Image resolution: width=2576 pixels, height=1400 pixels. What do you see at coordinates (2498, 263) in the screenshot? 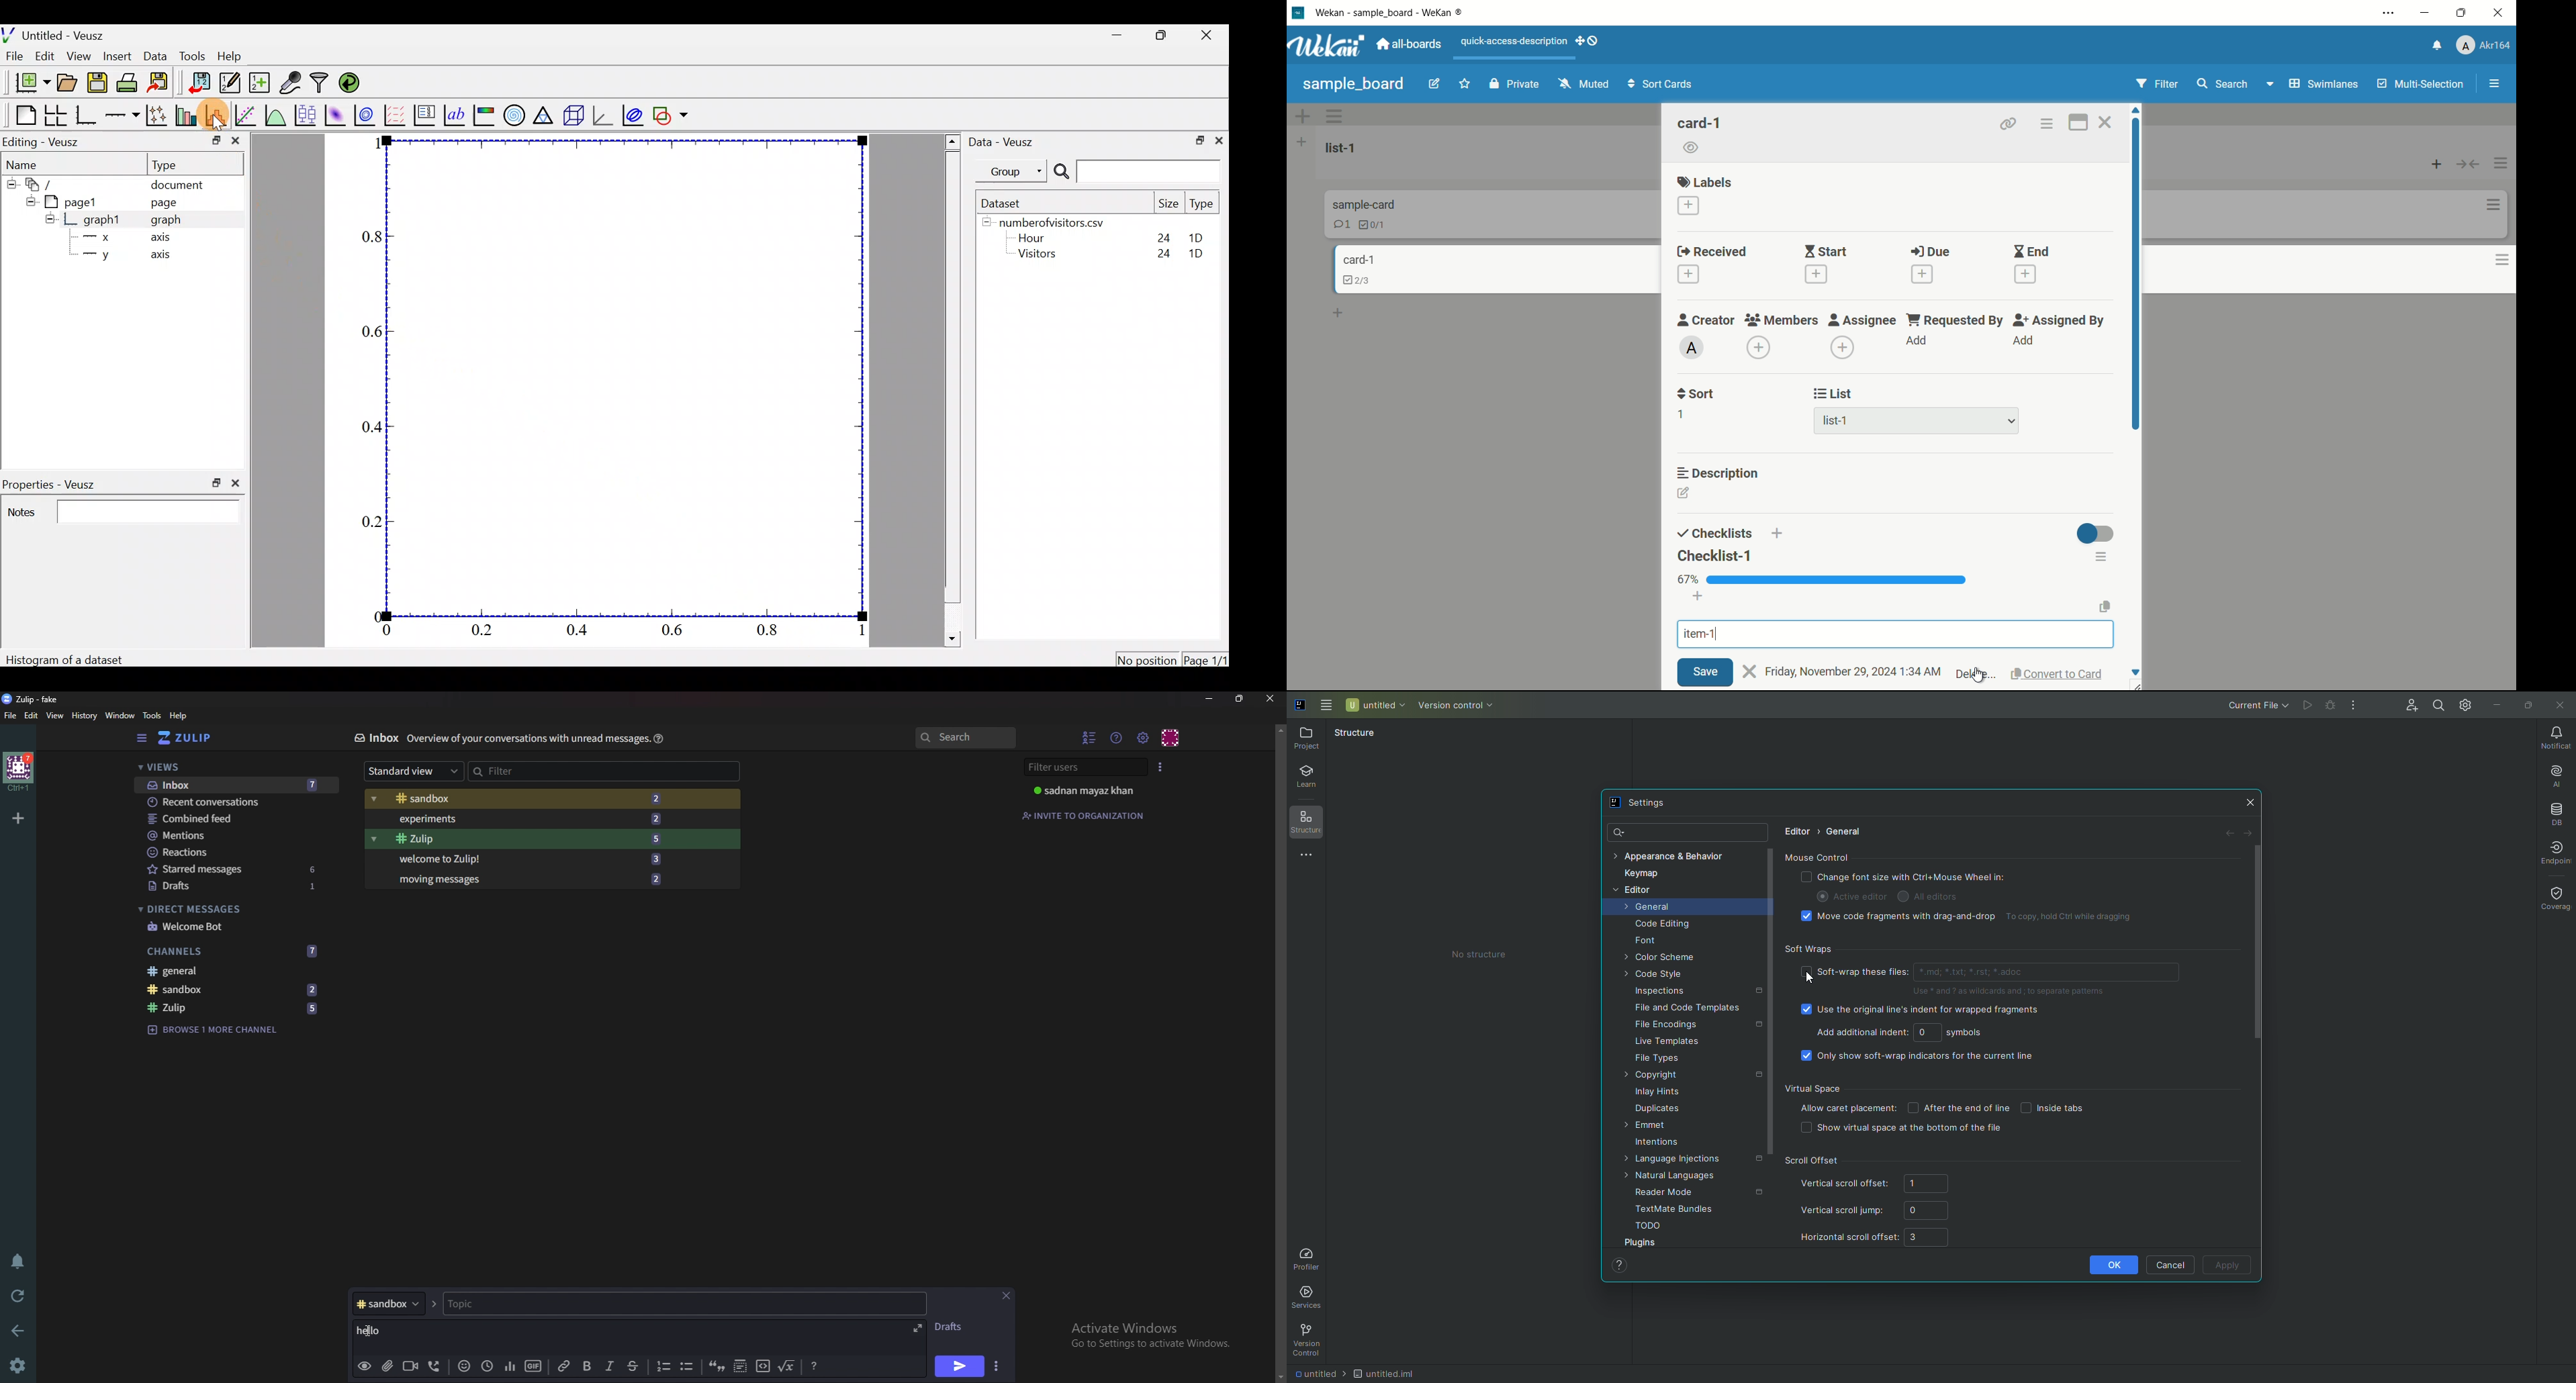
I see `card actions` at bounding box center [2498, 263].